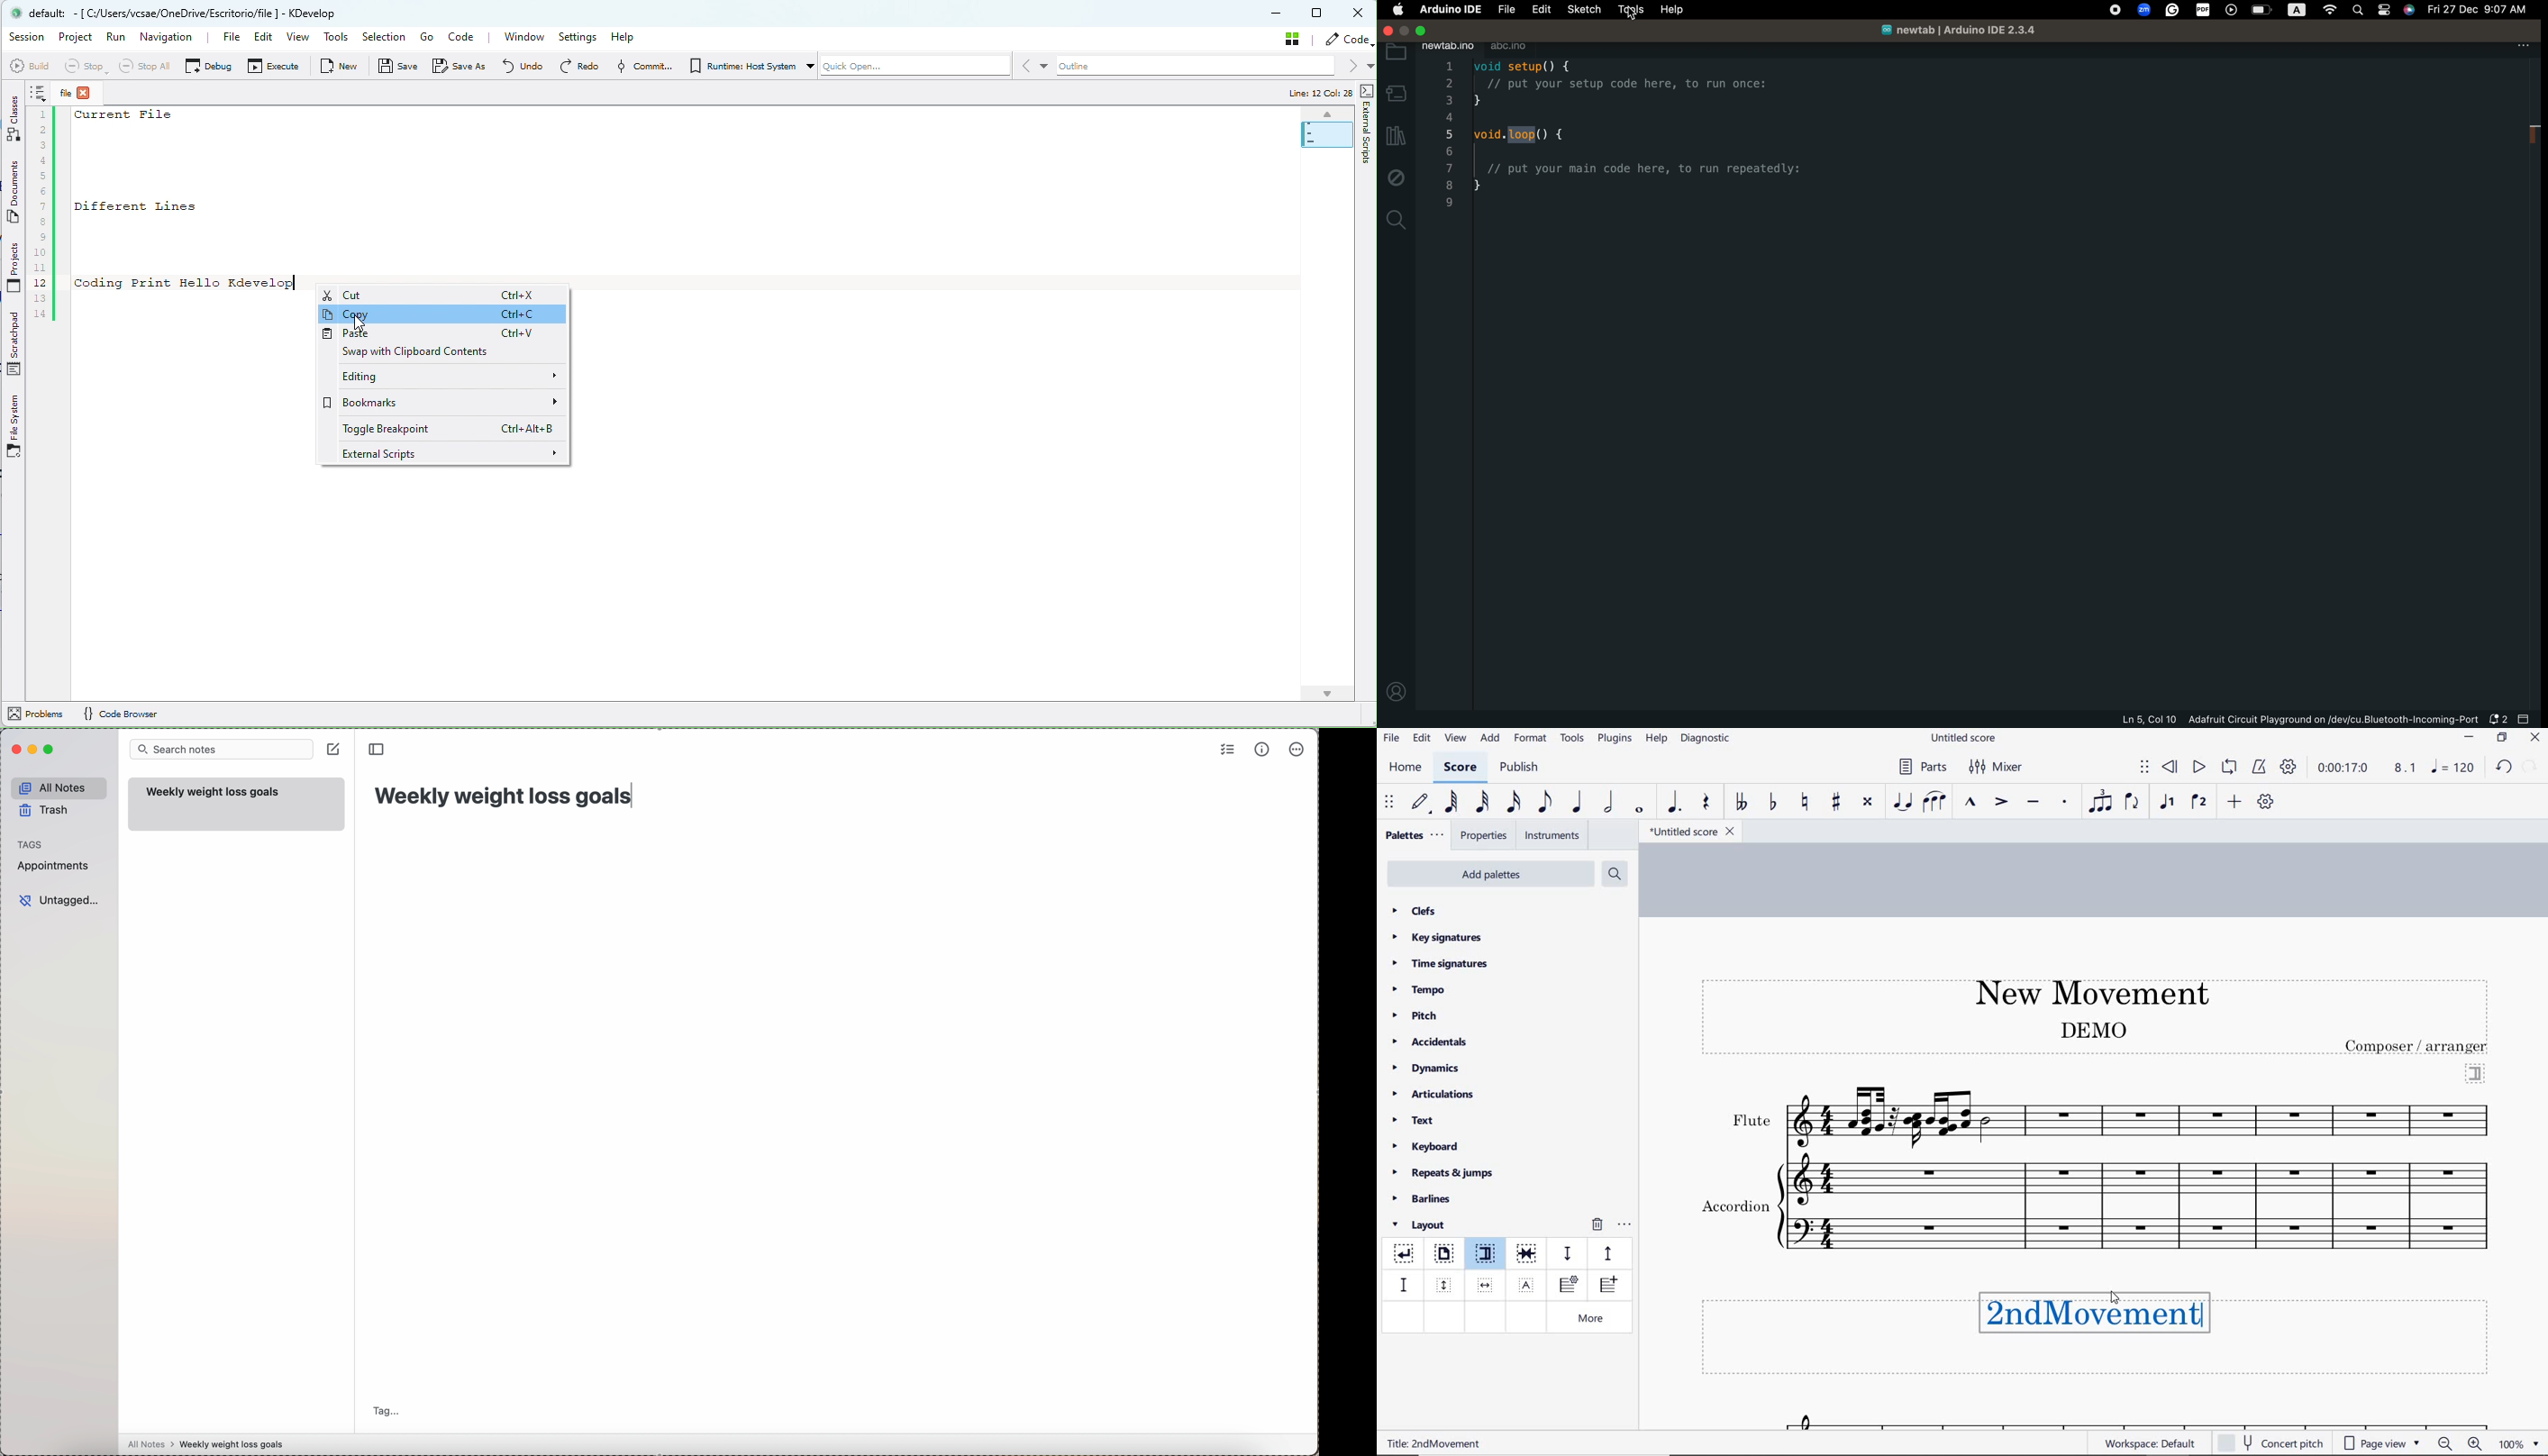  What do you see at coordinates (50, 749) in the screenshot?
I see `maximize Simplenote` at bounding box center [50, 749].